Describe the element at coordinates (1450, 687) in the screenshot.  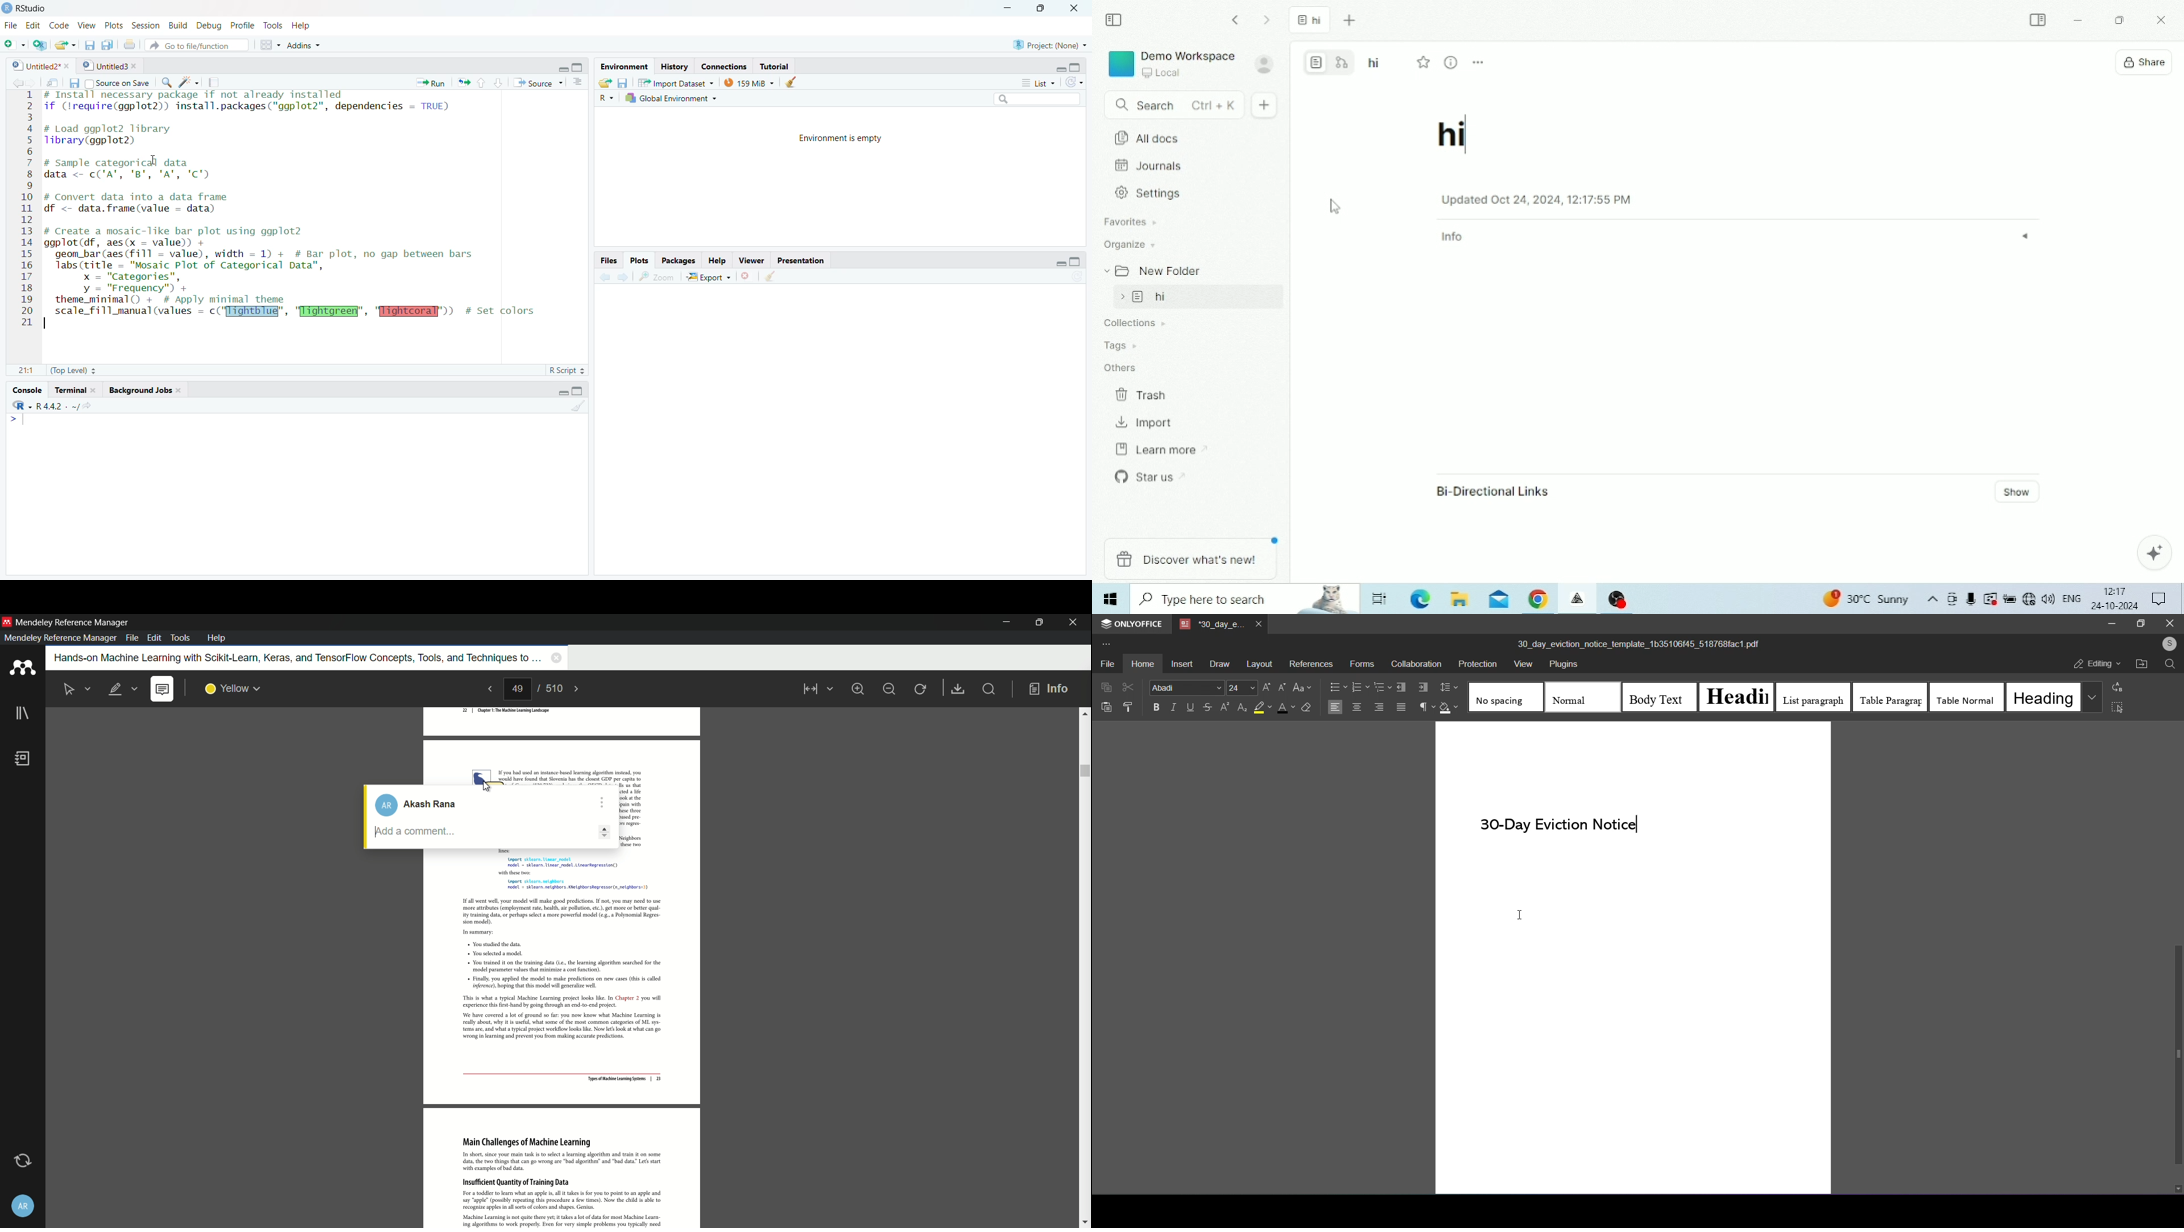
I see `line spacing` at that location.